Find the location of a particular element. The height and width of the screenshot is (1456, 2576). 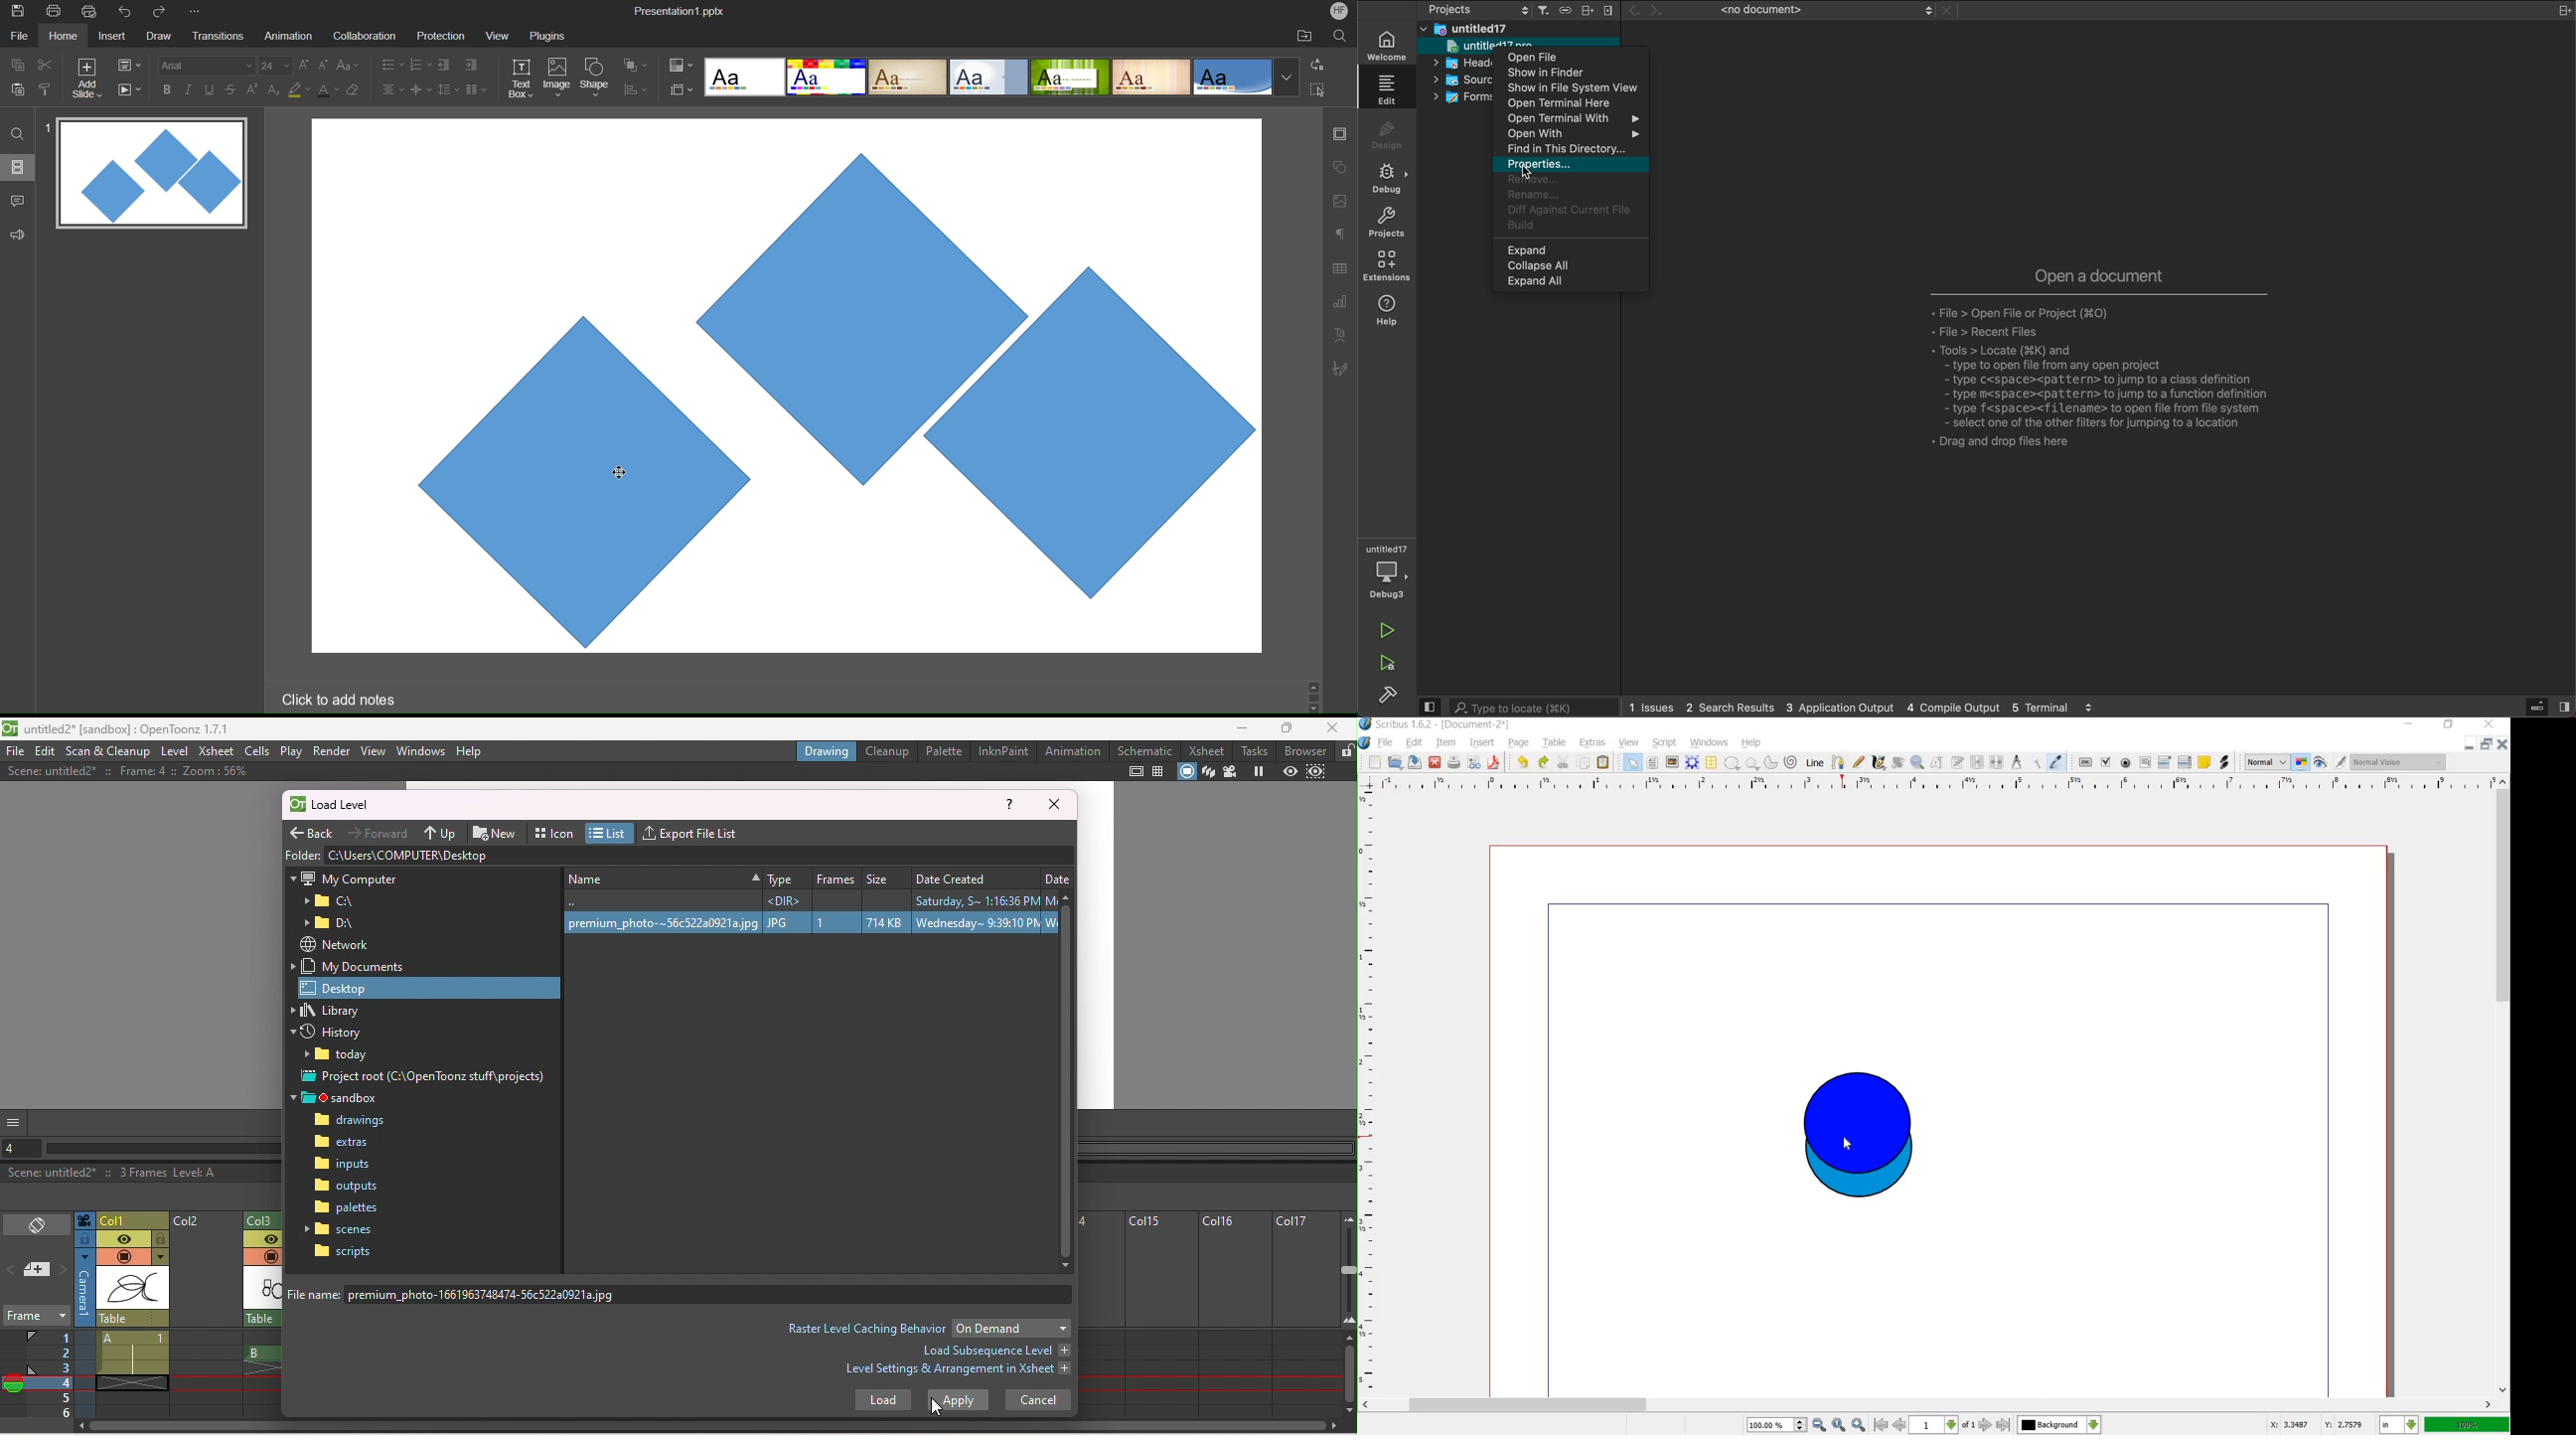

slide 1 is located at coordinates (148, 175).